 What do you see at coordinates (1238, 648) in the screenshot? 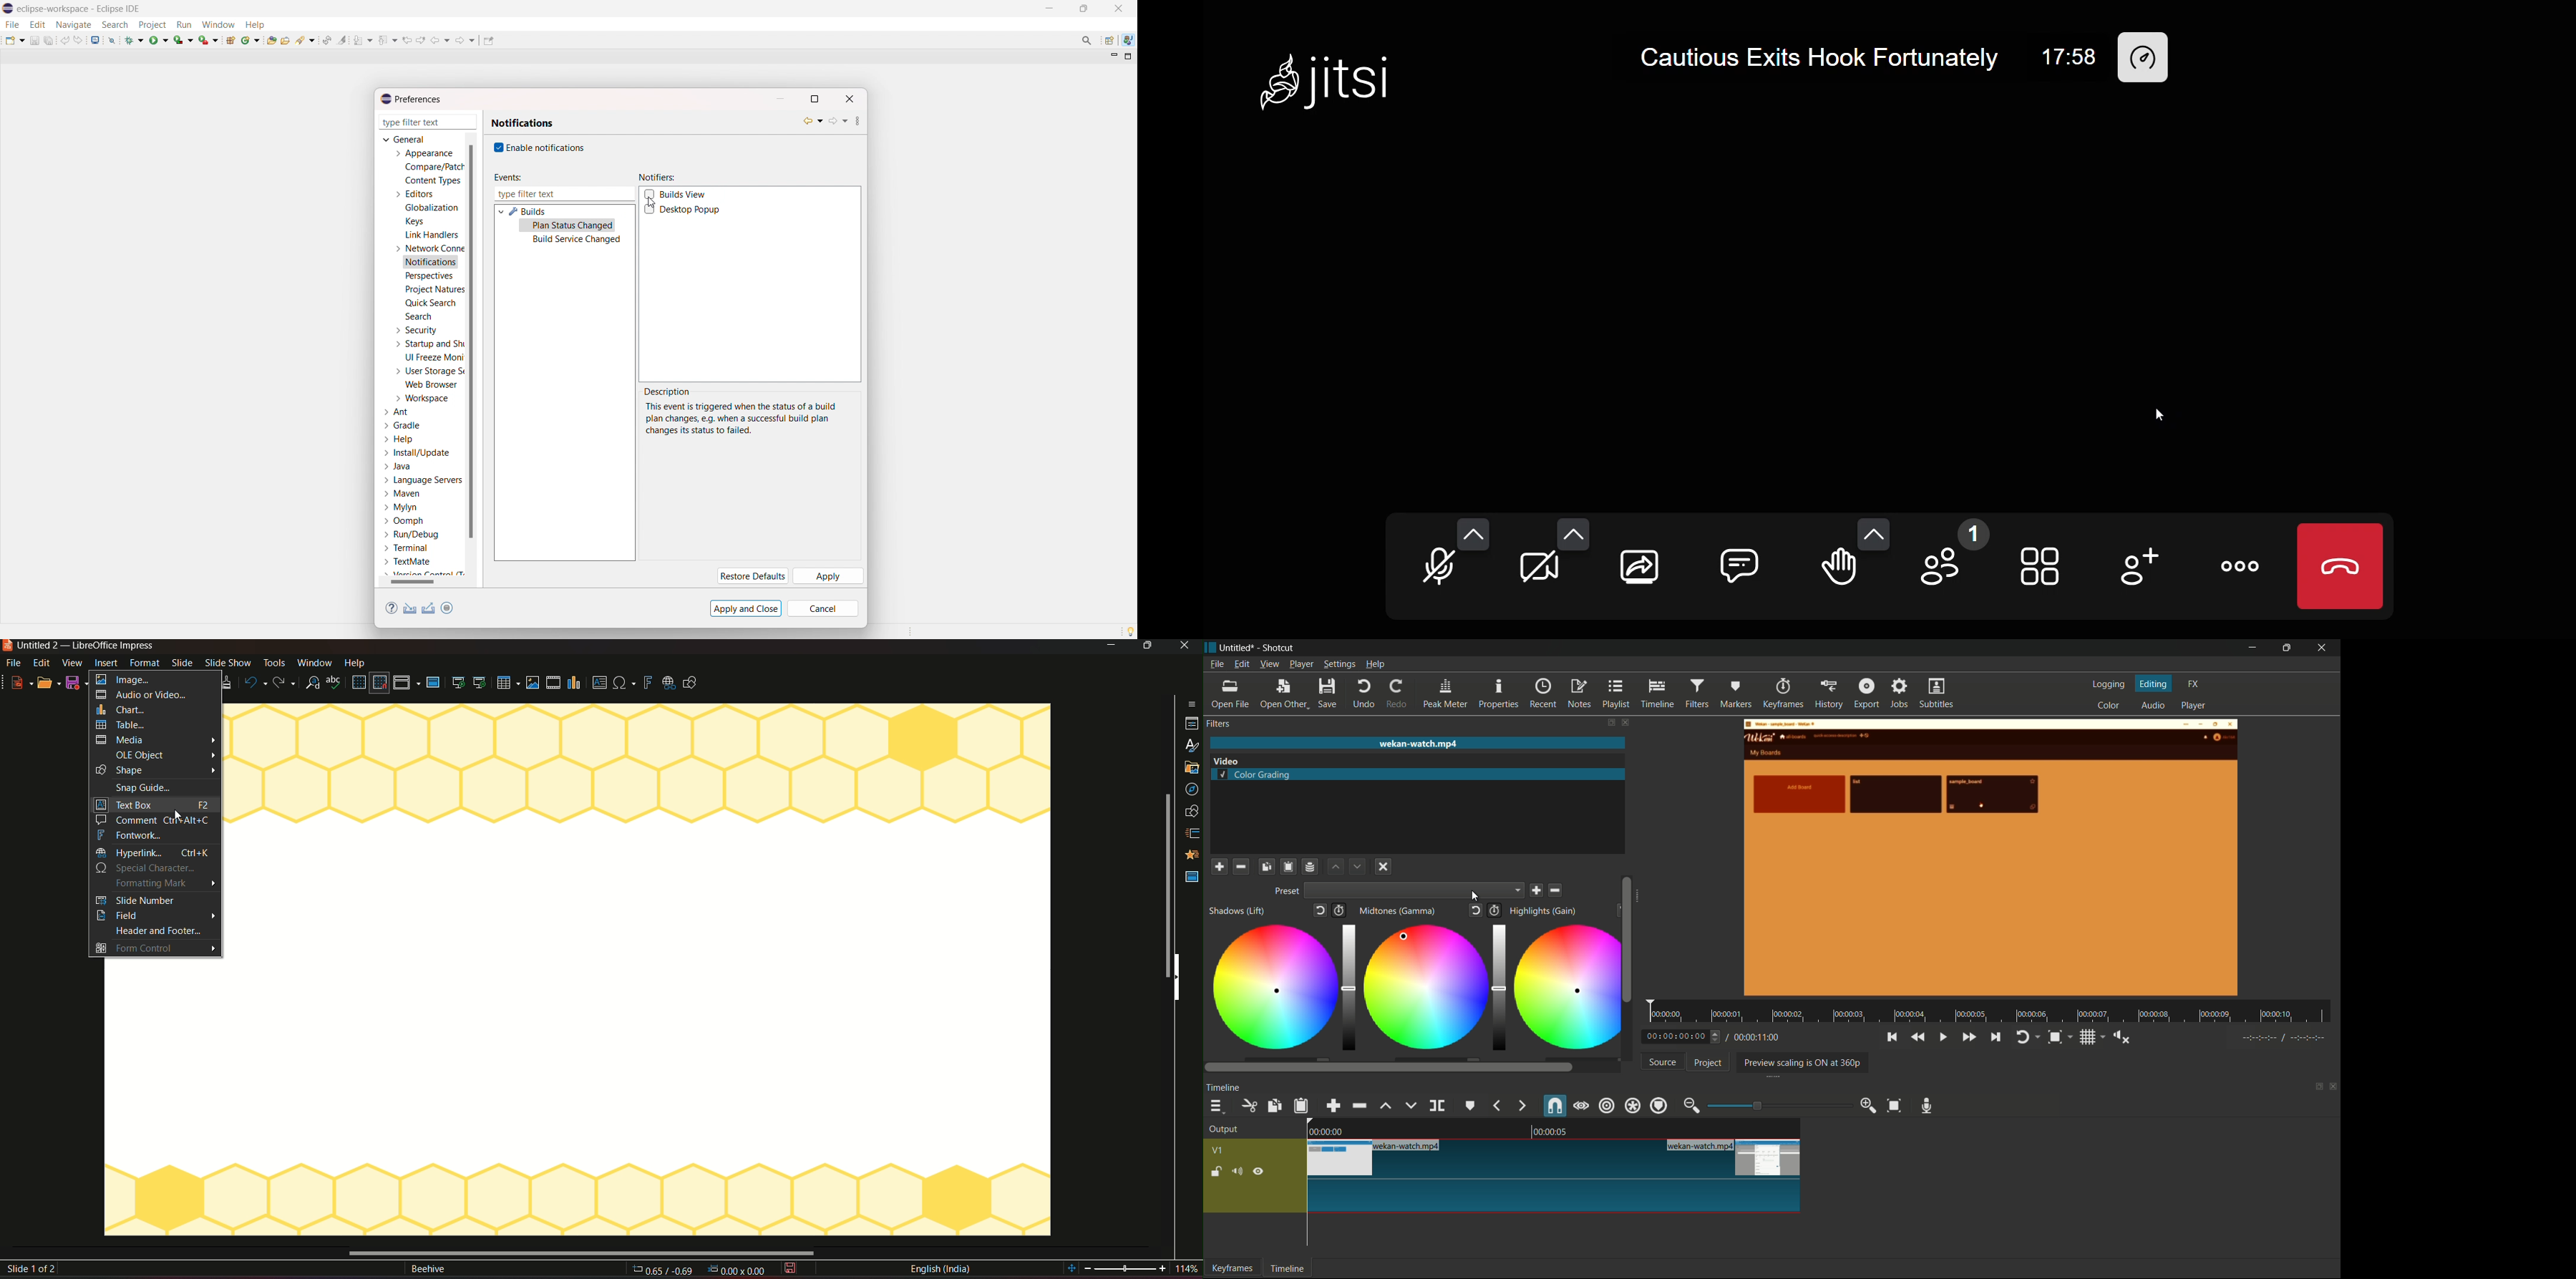
I see `project name` at bounding box center [1238, 648].